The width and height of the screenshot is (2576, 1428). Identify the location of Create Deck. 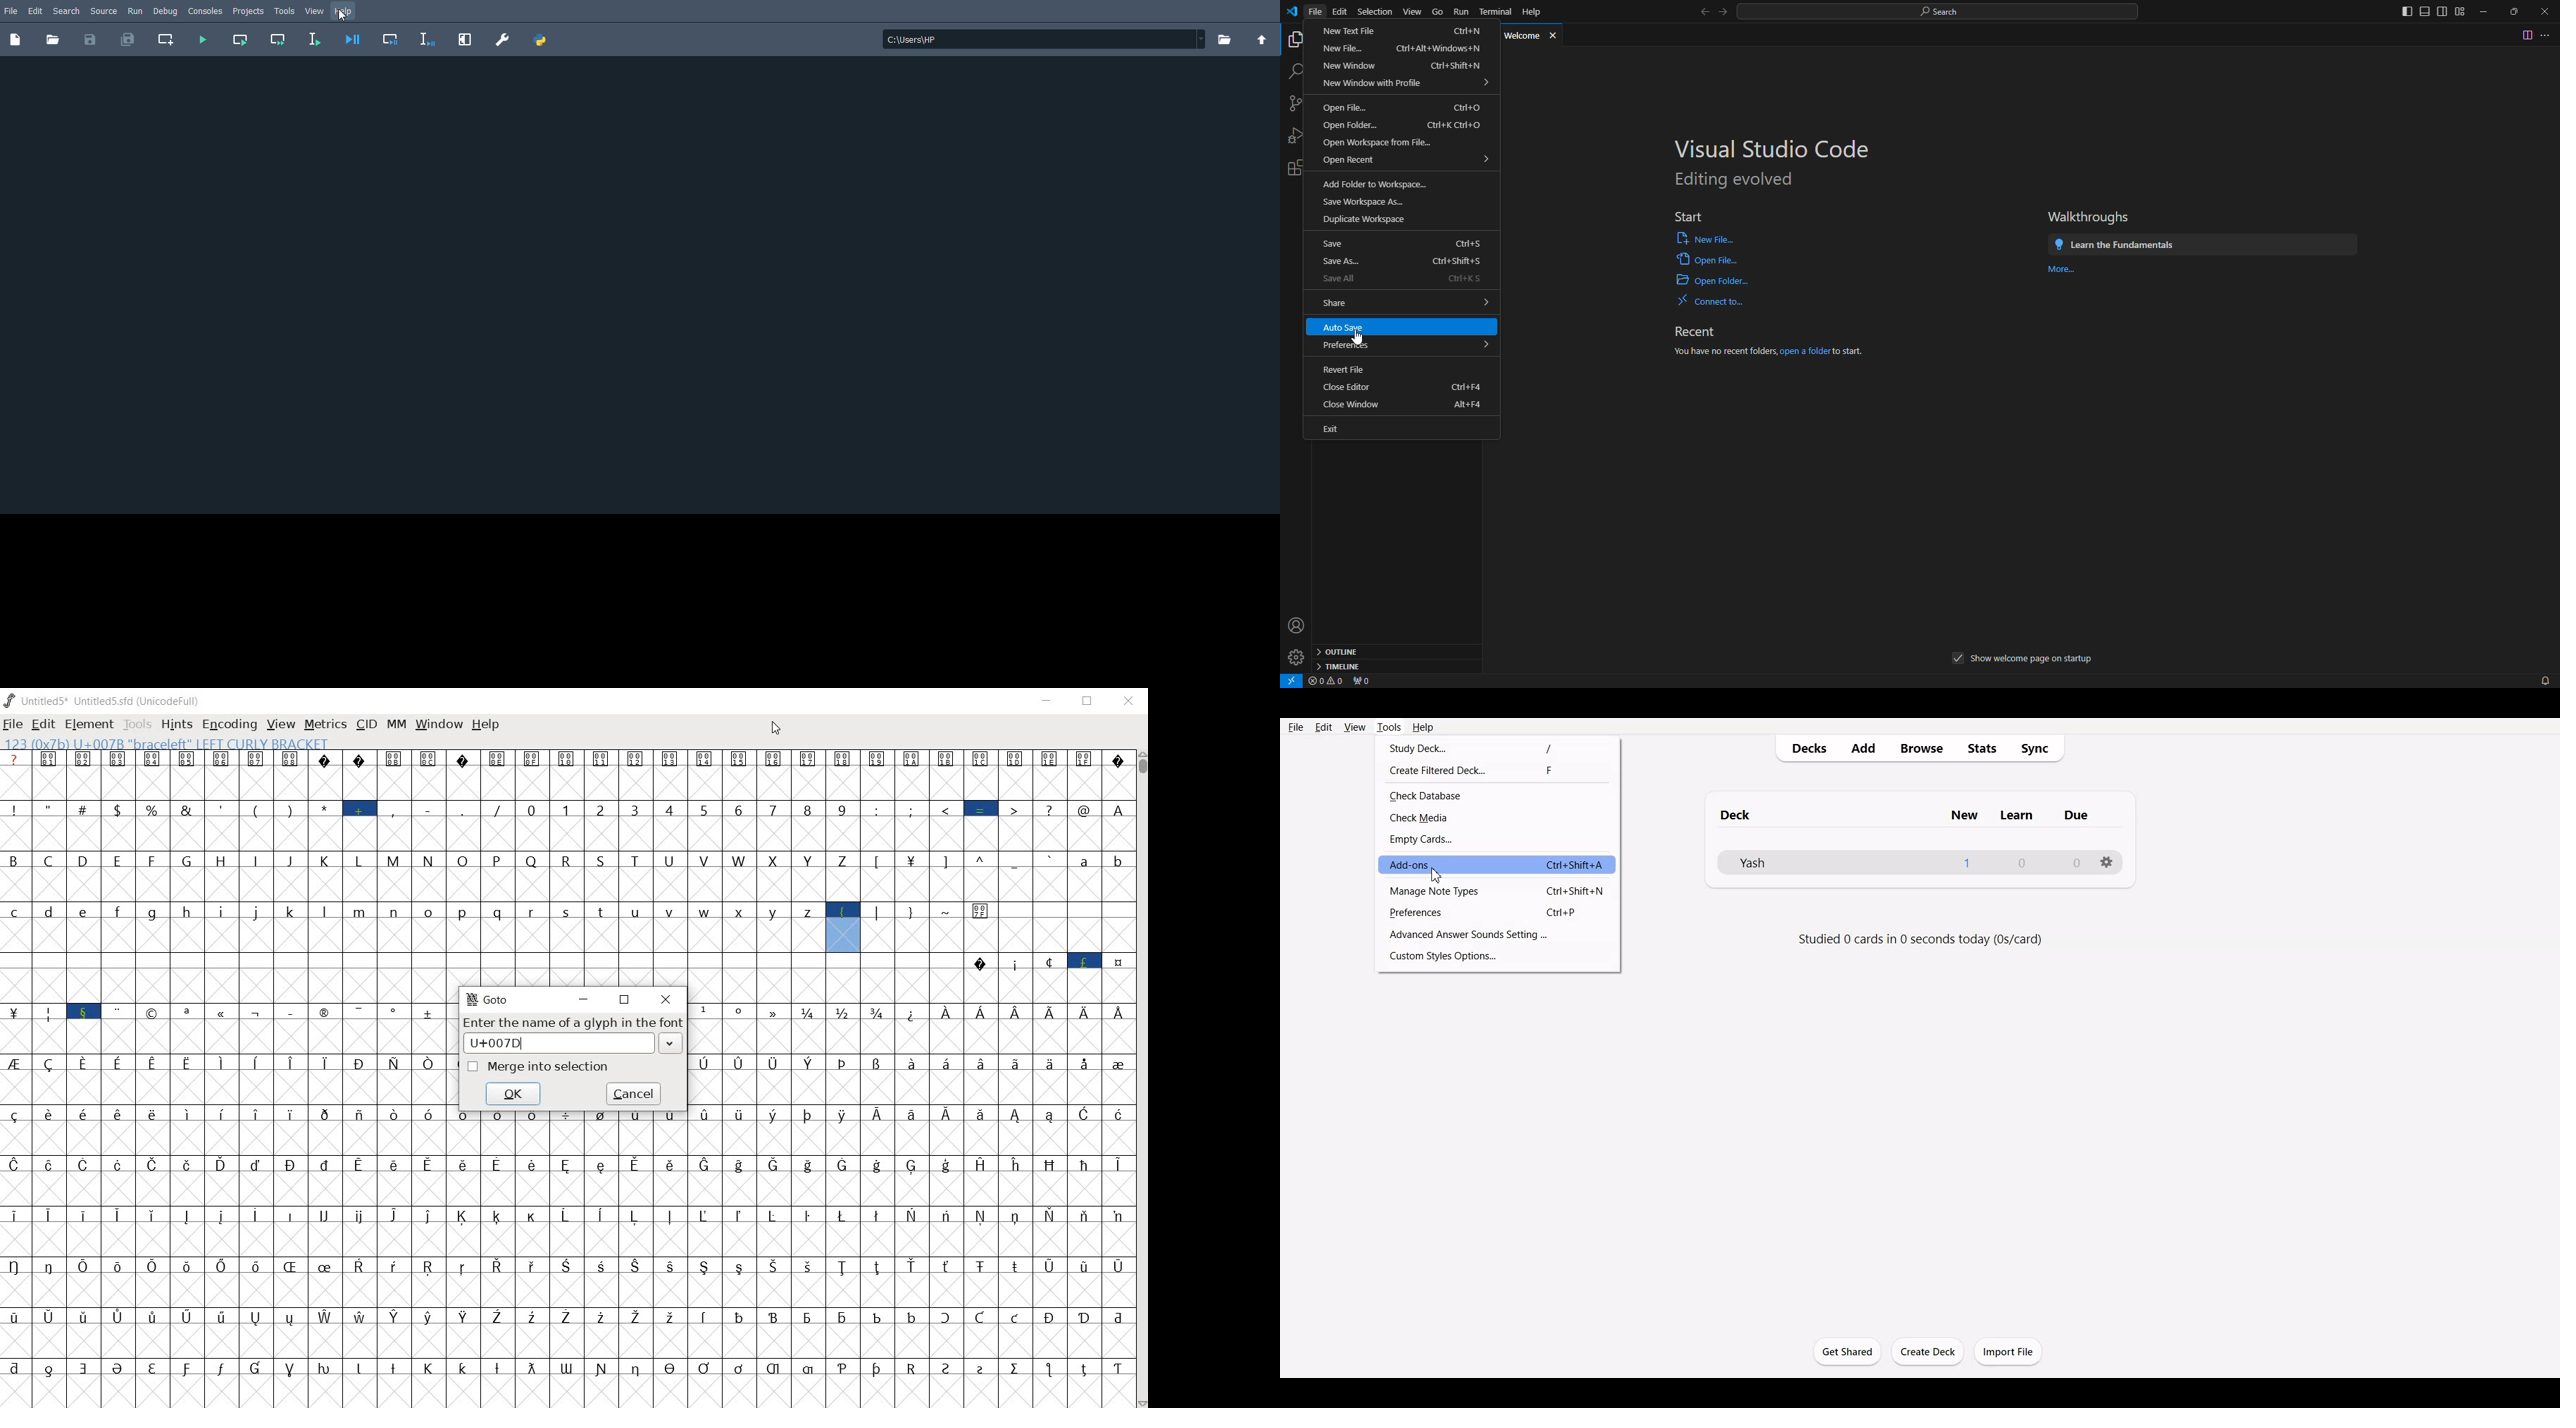
(1929, 1352).